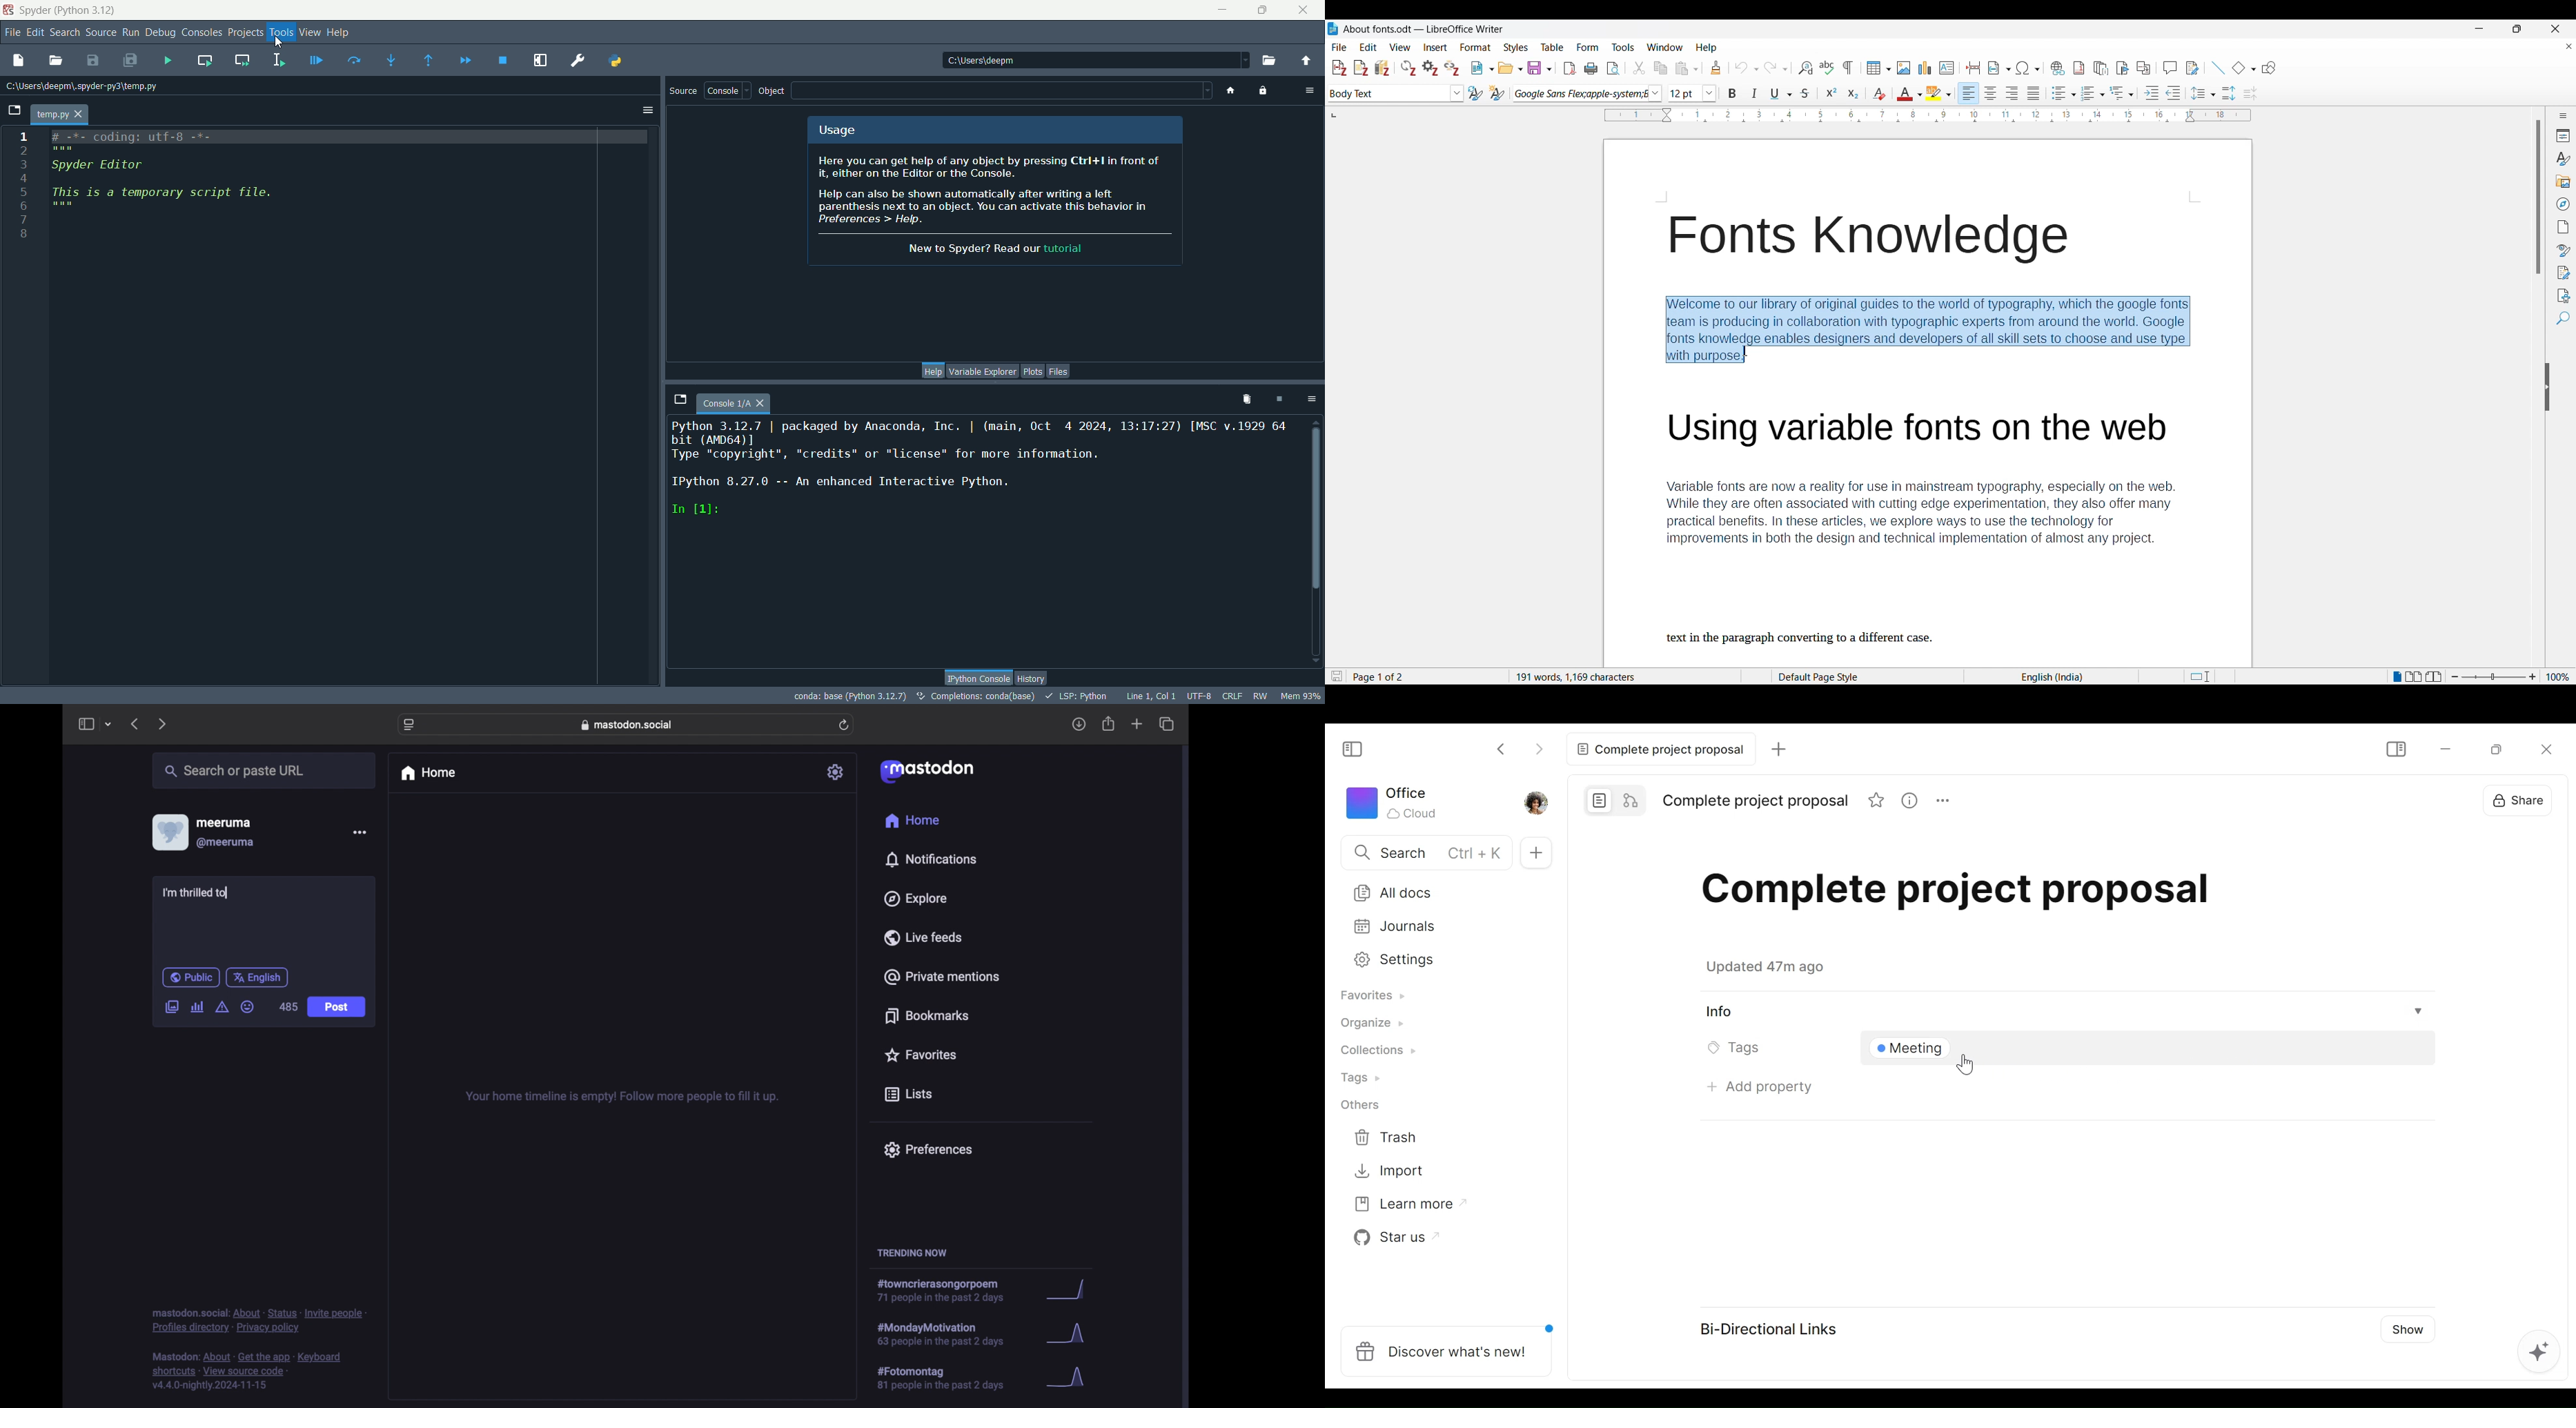 This screenshot has height=1428, width=2576. I want to click on script file, so click(179, 178).